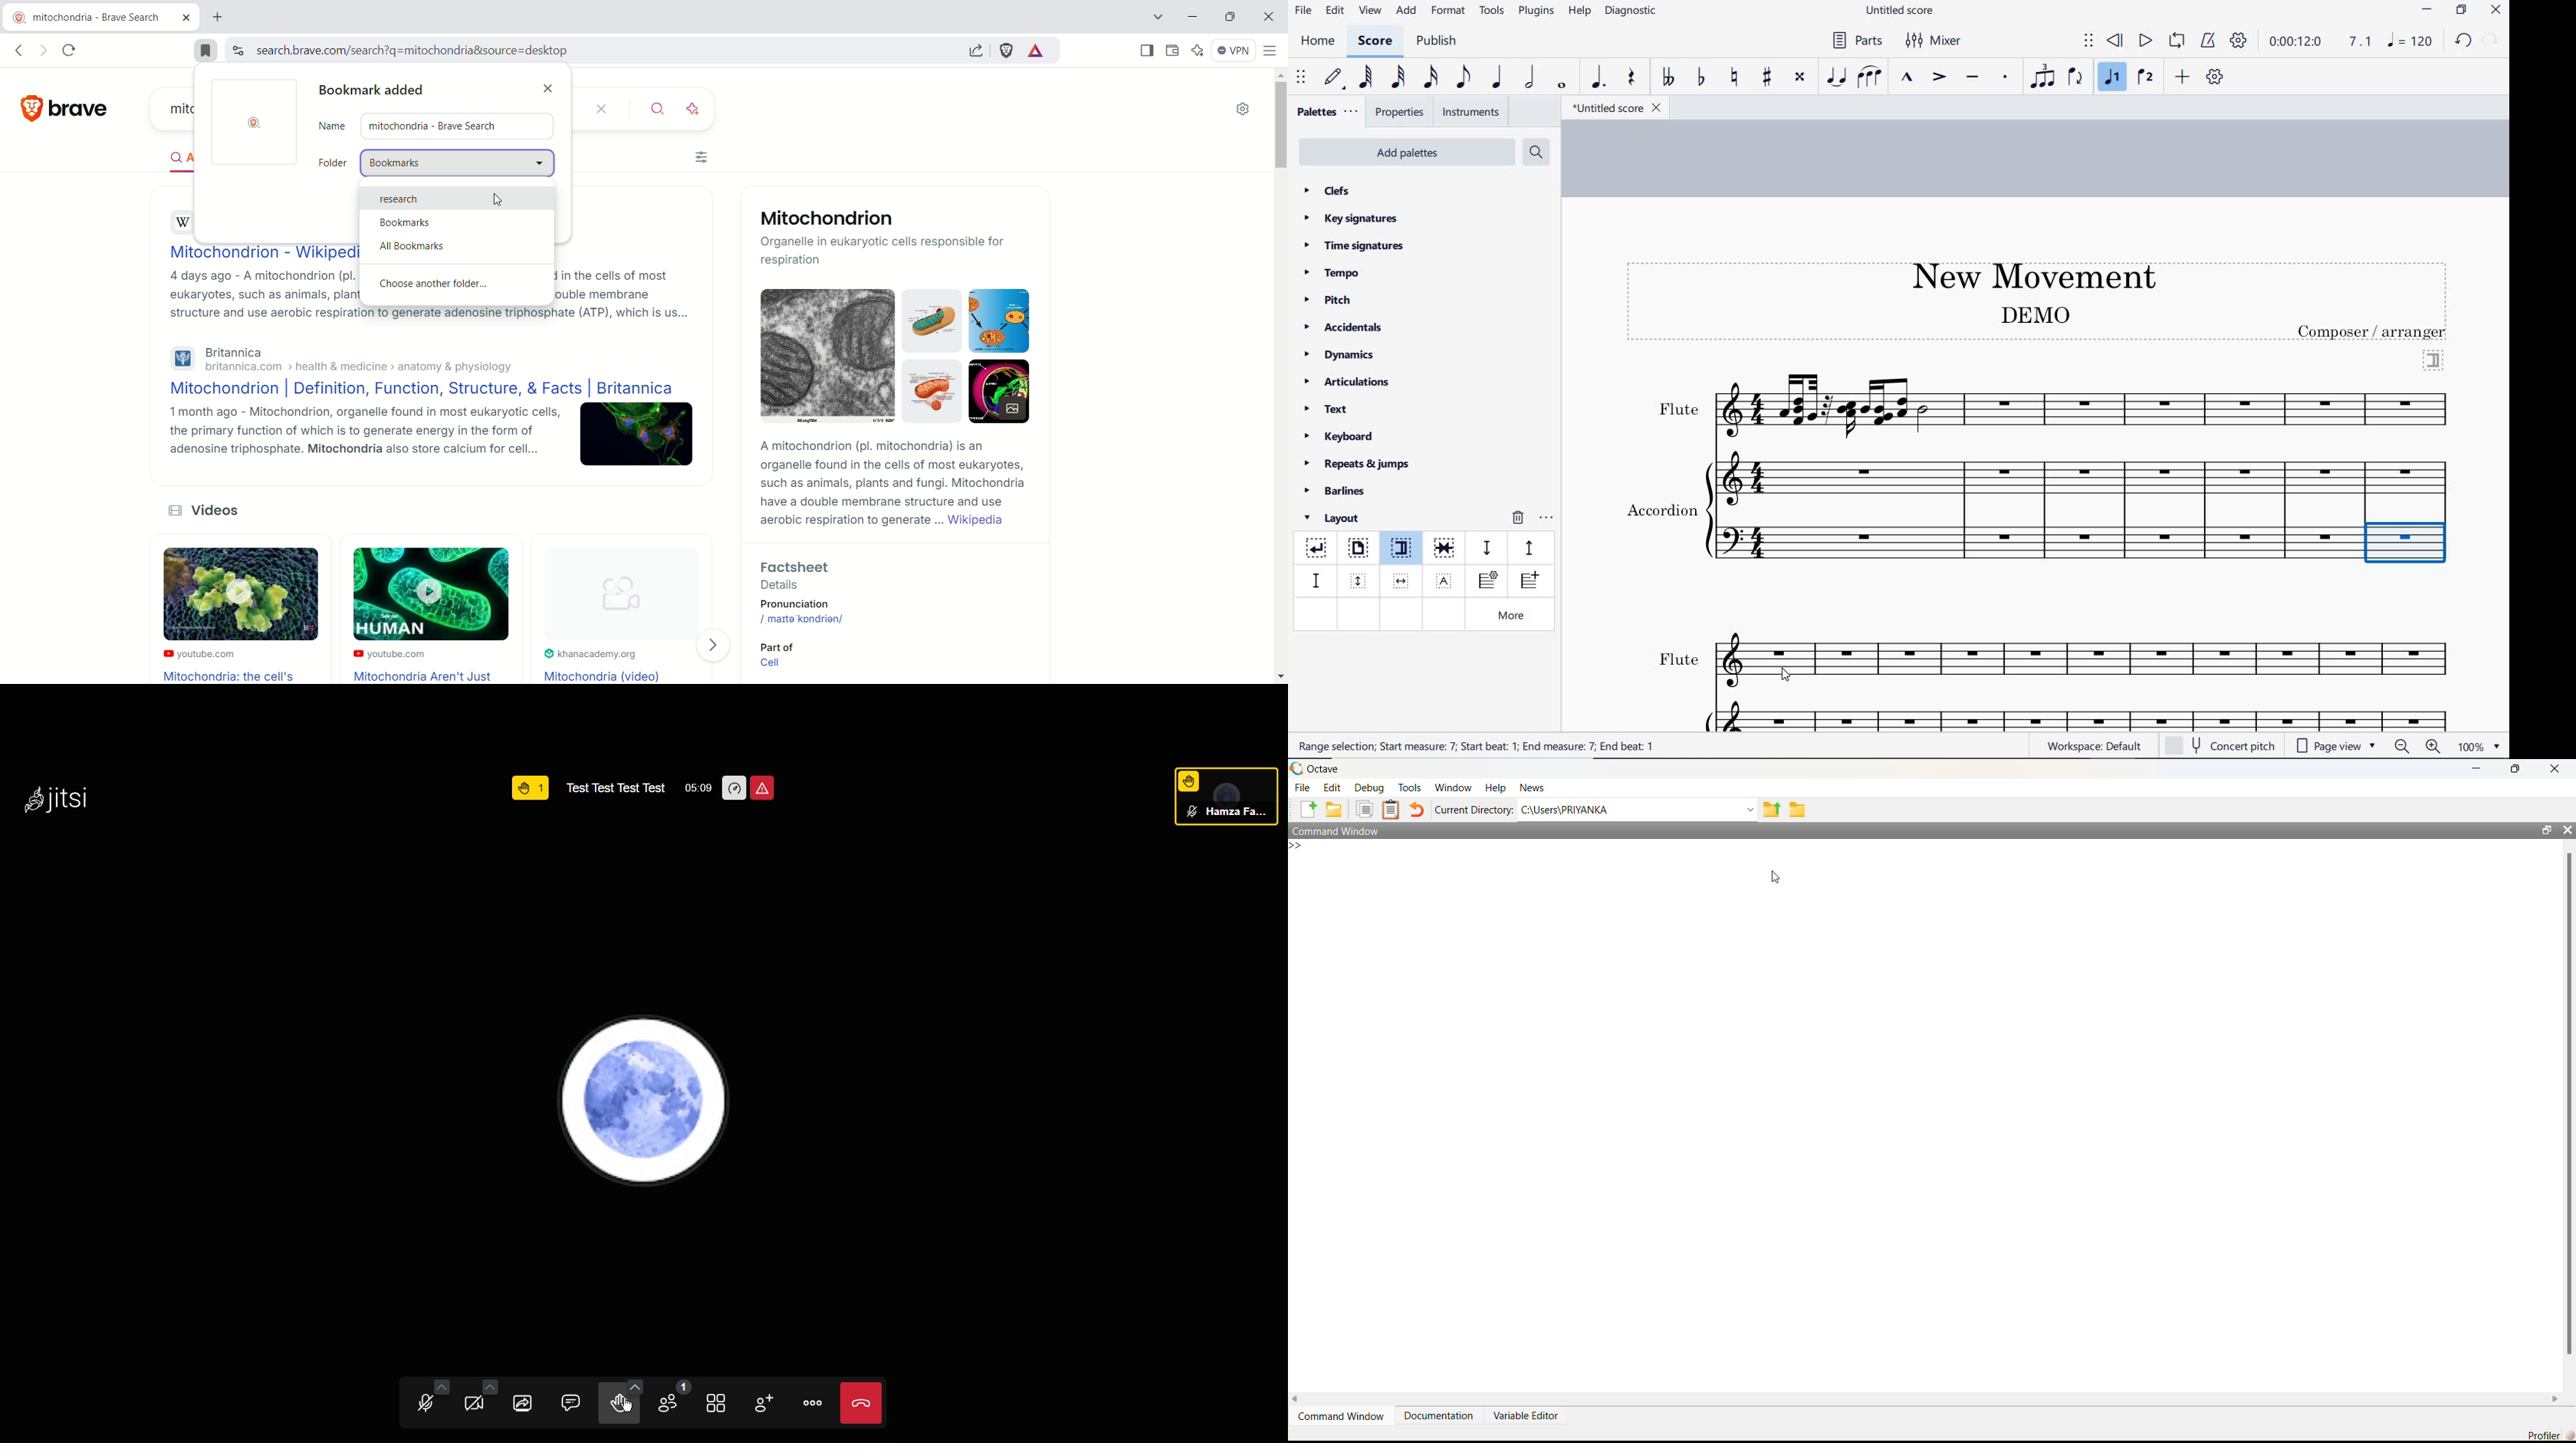 The image size is (2576, 1456). Describe the element at coordinates (815, 1403) in the screenshot. I see `More` at that location.